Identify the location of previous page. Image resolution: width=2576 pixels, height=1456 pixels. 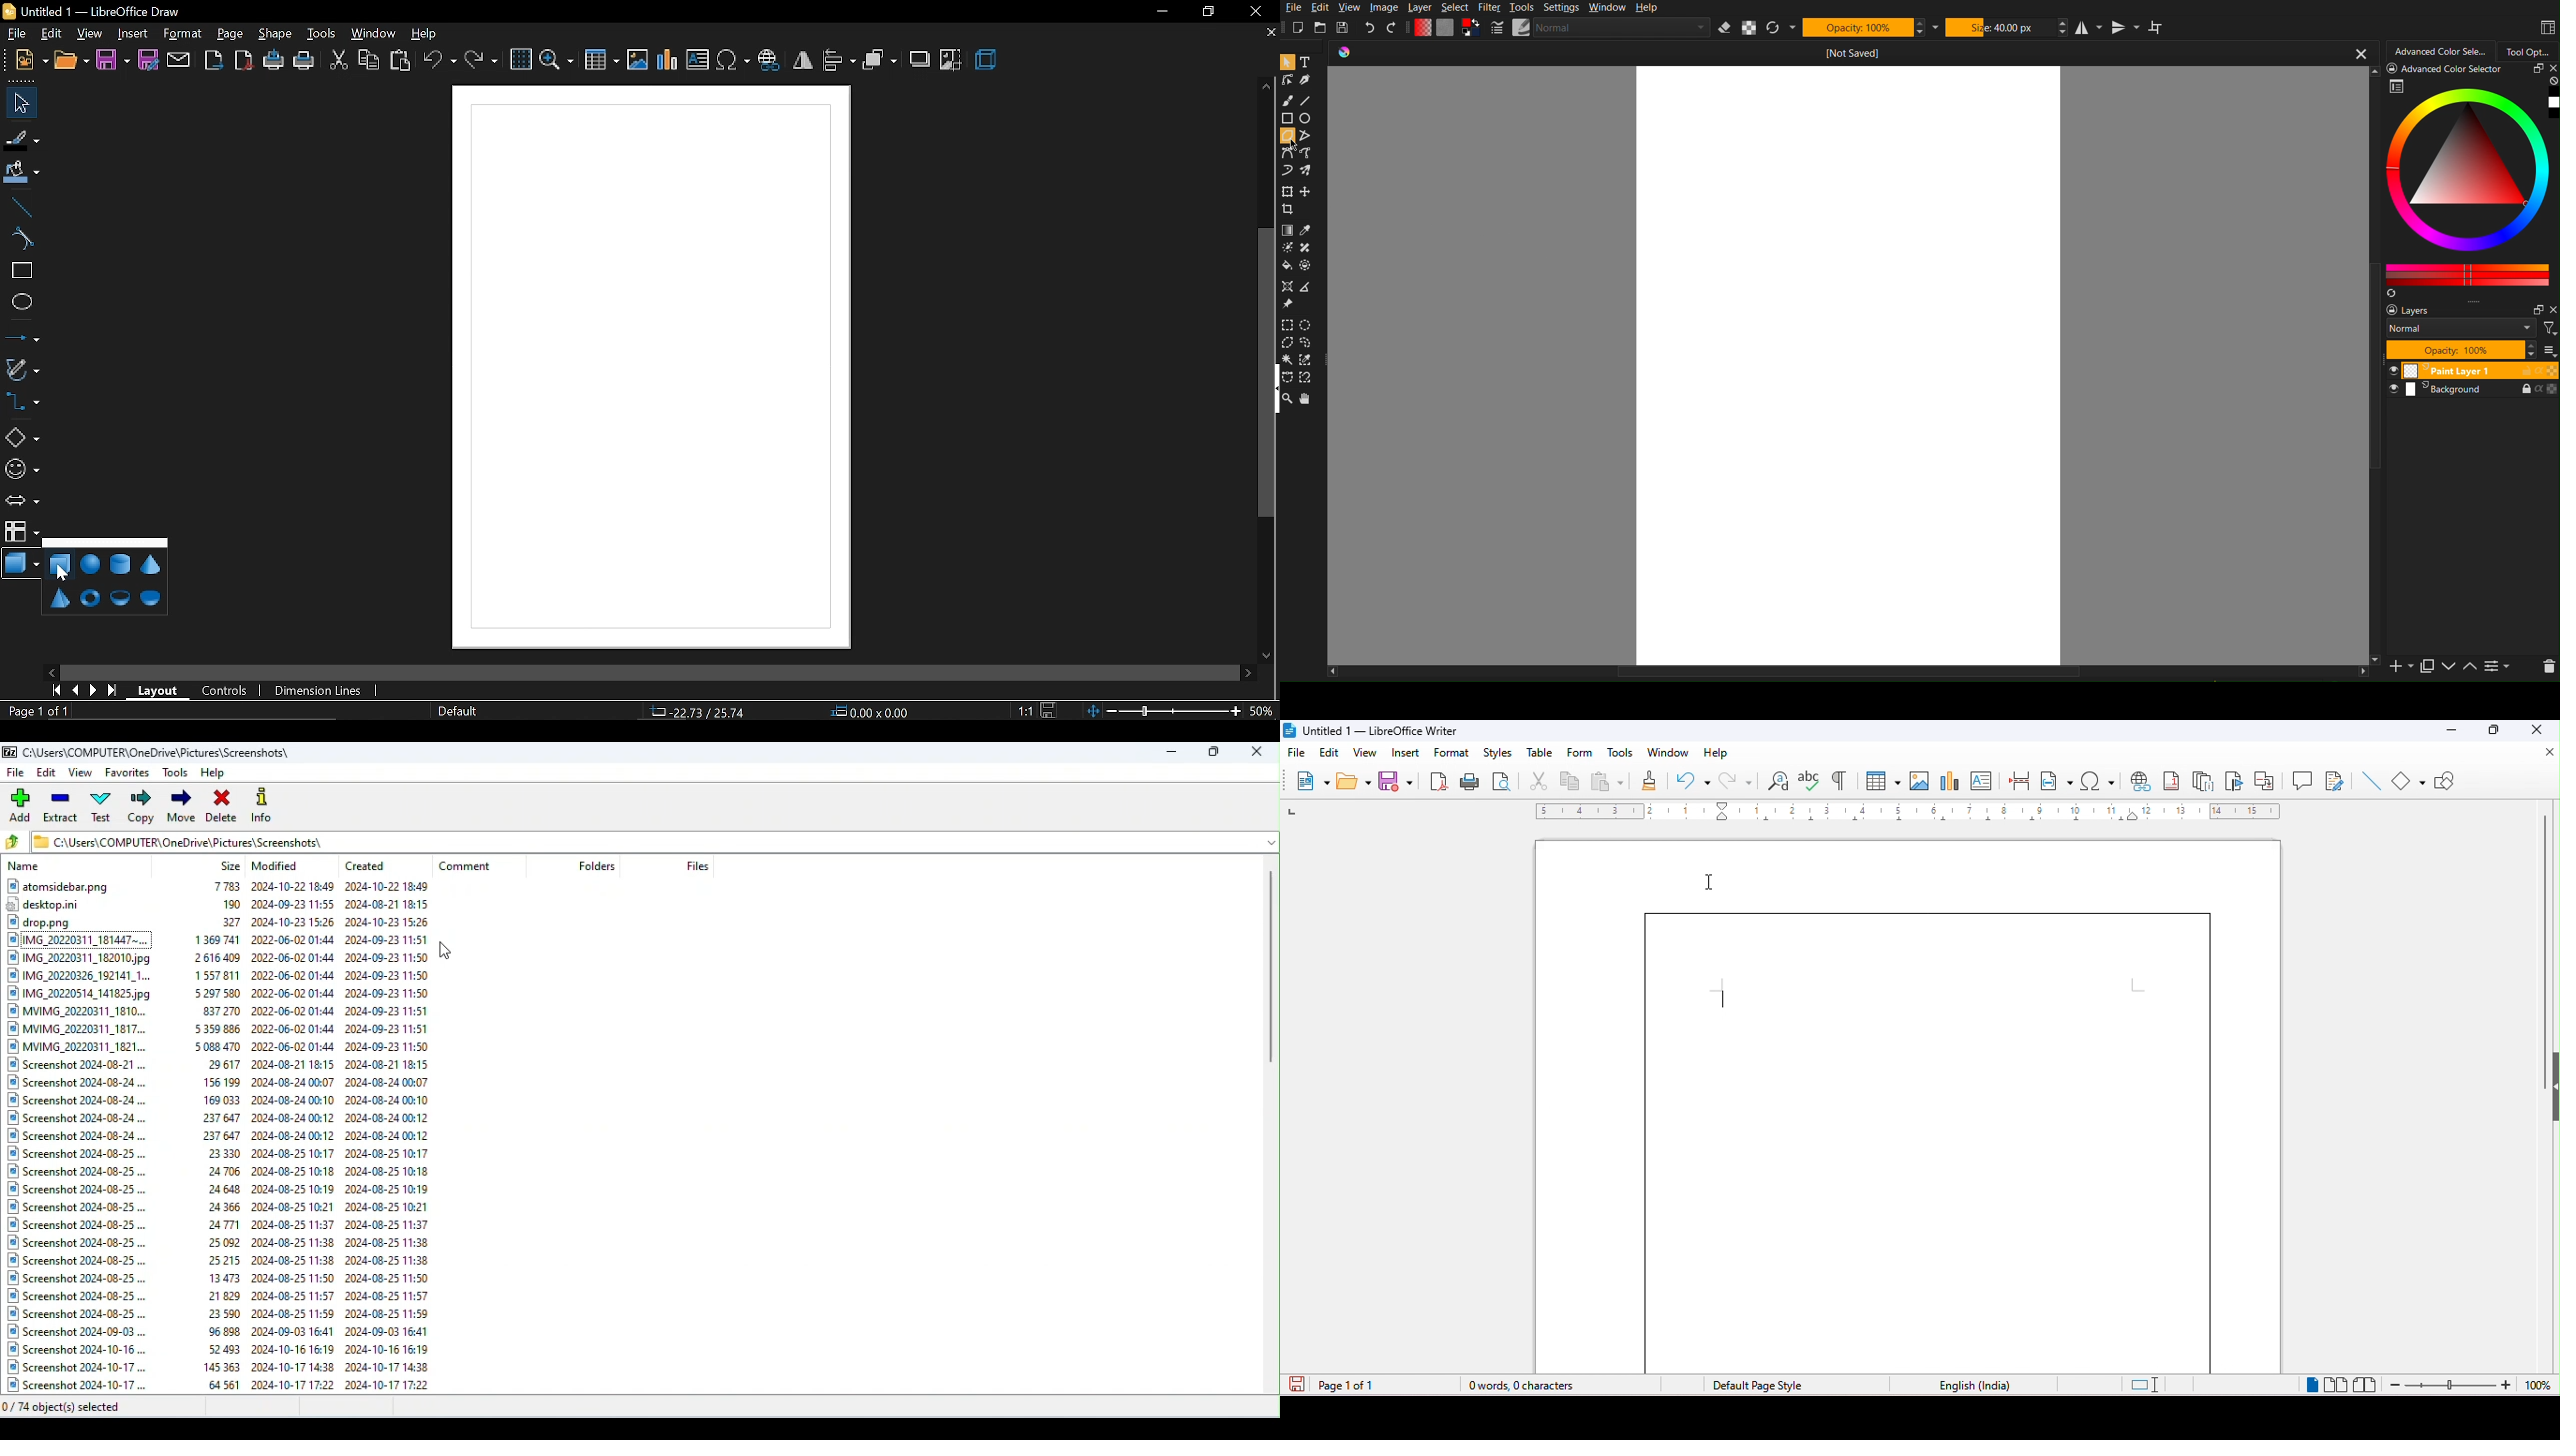
(72, 691).